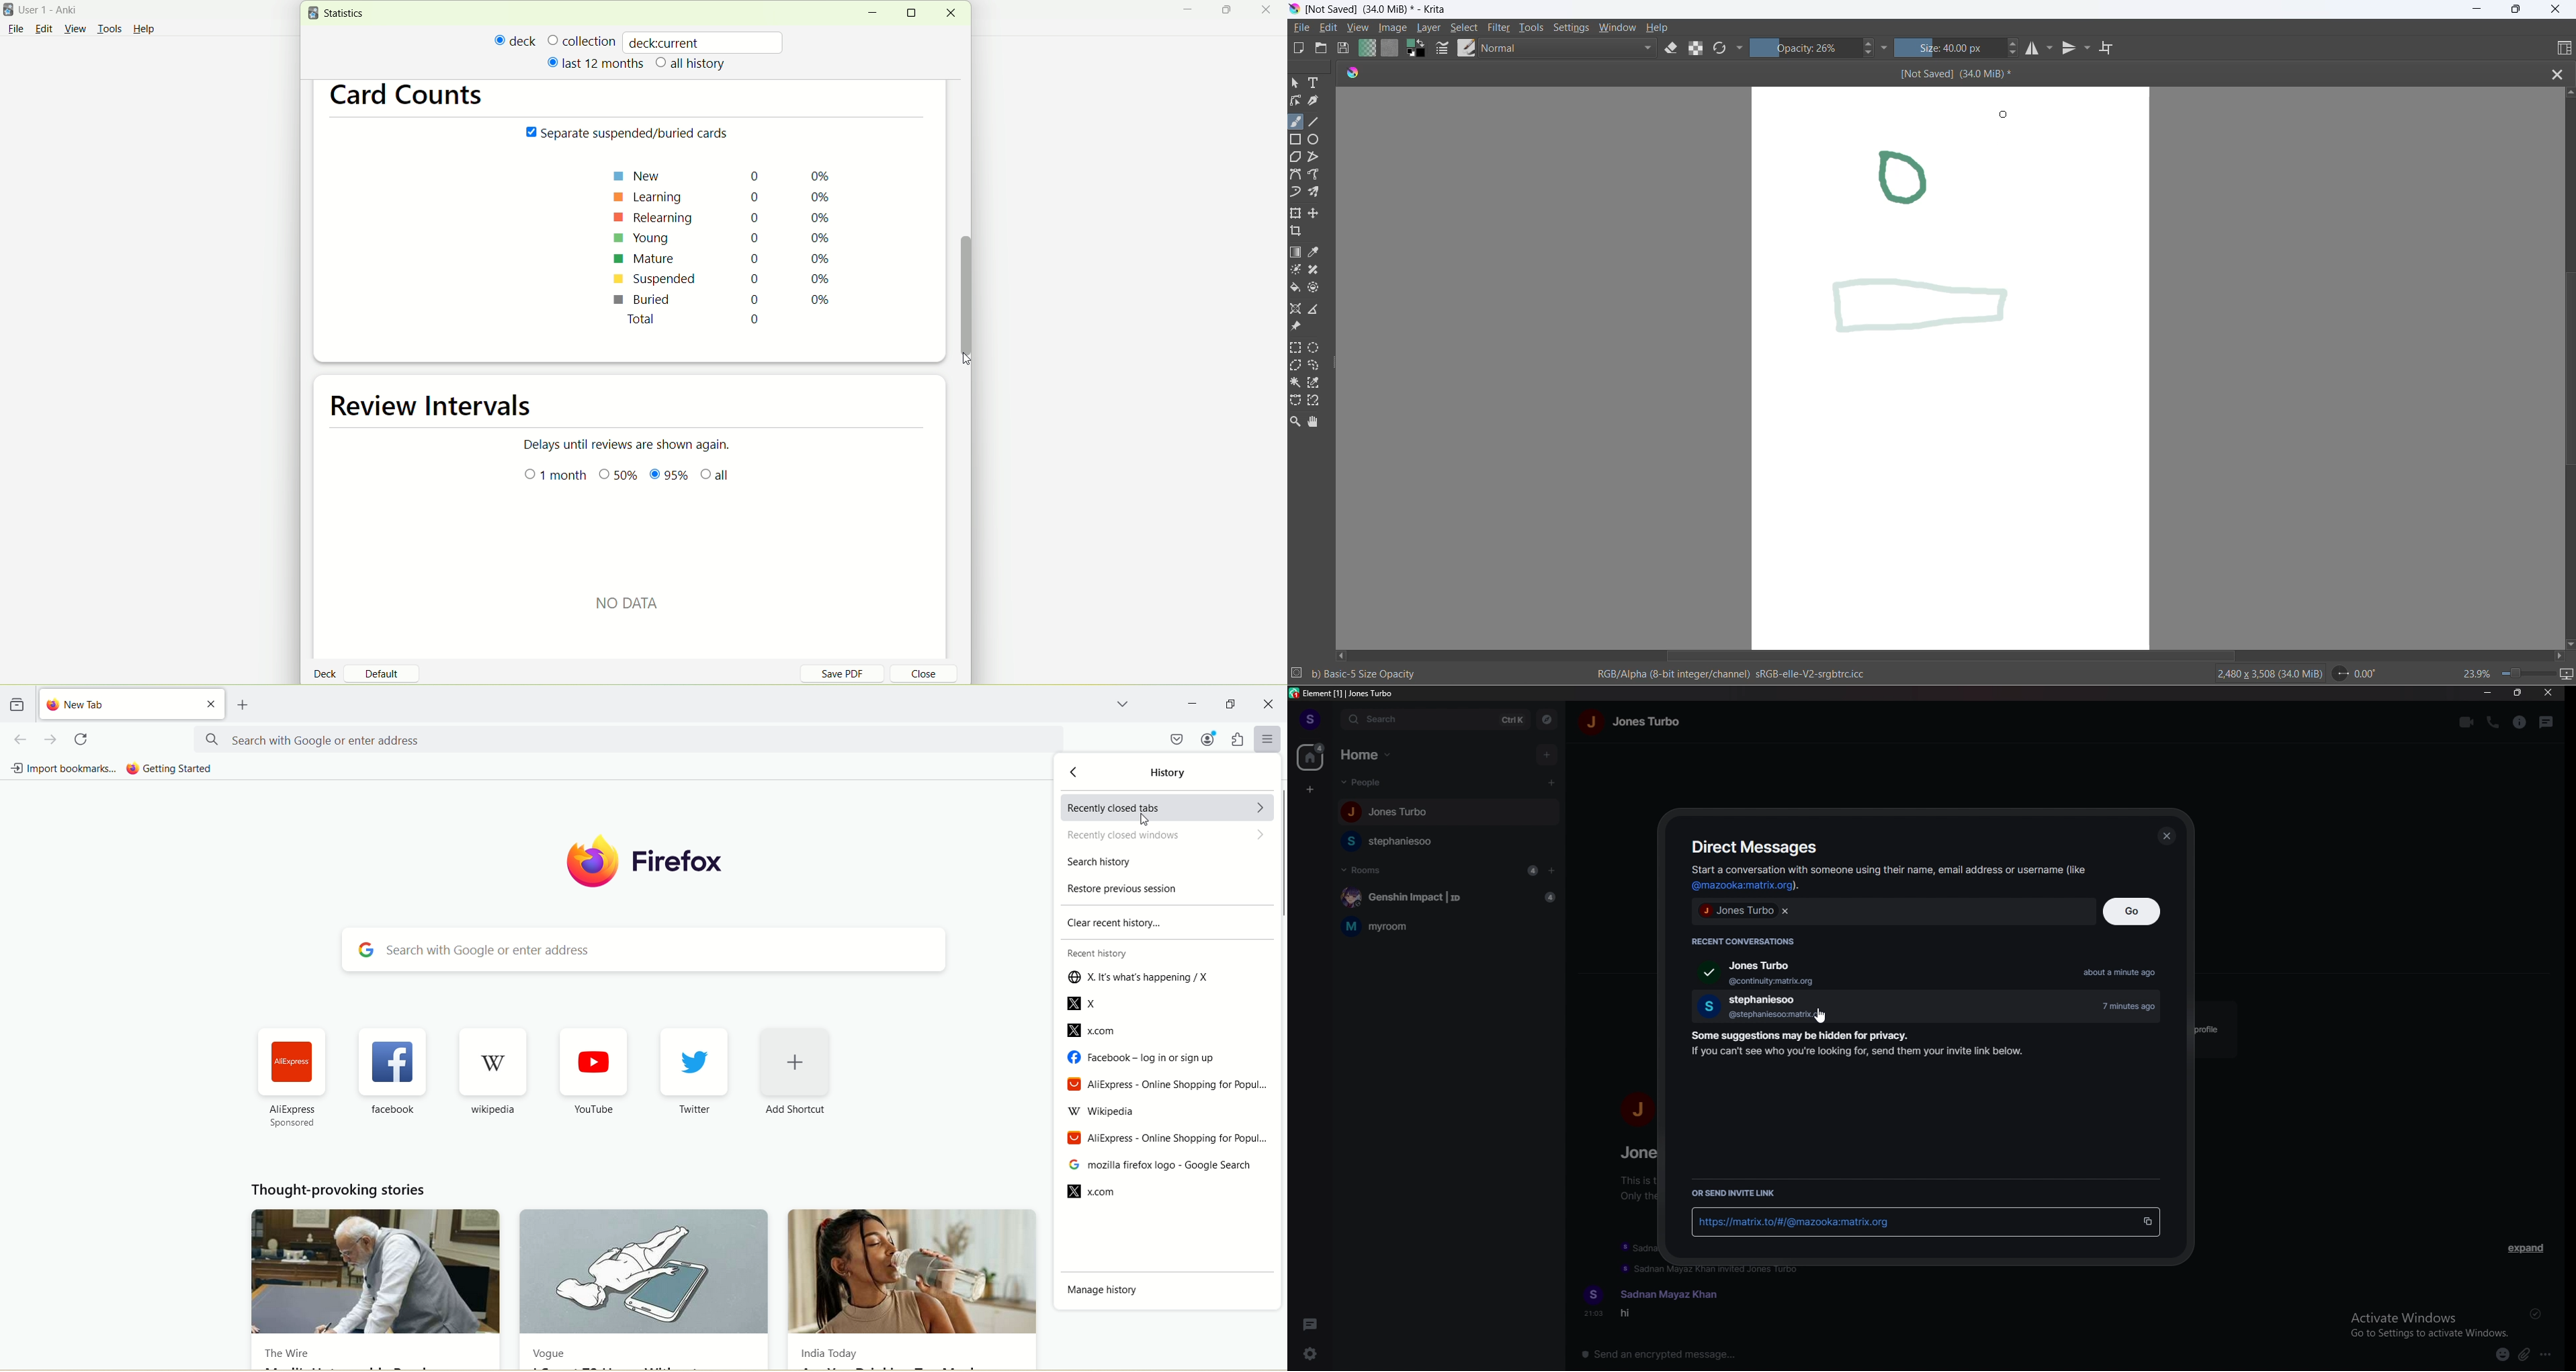 This screenshot has width=2576, height=1372. Describe the element at coordinates (2565, 380) in the screenshot. I see `vertical scroll bar` at that location.